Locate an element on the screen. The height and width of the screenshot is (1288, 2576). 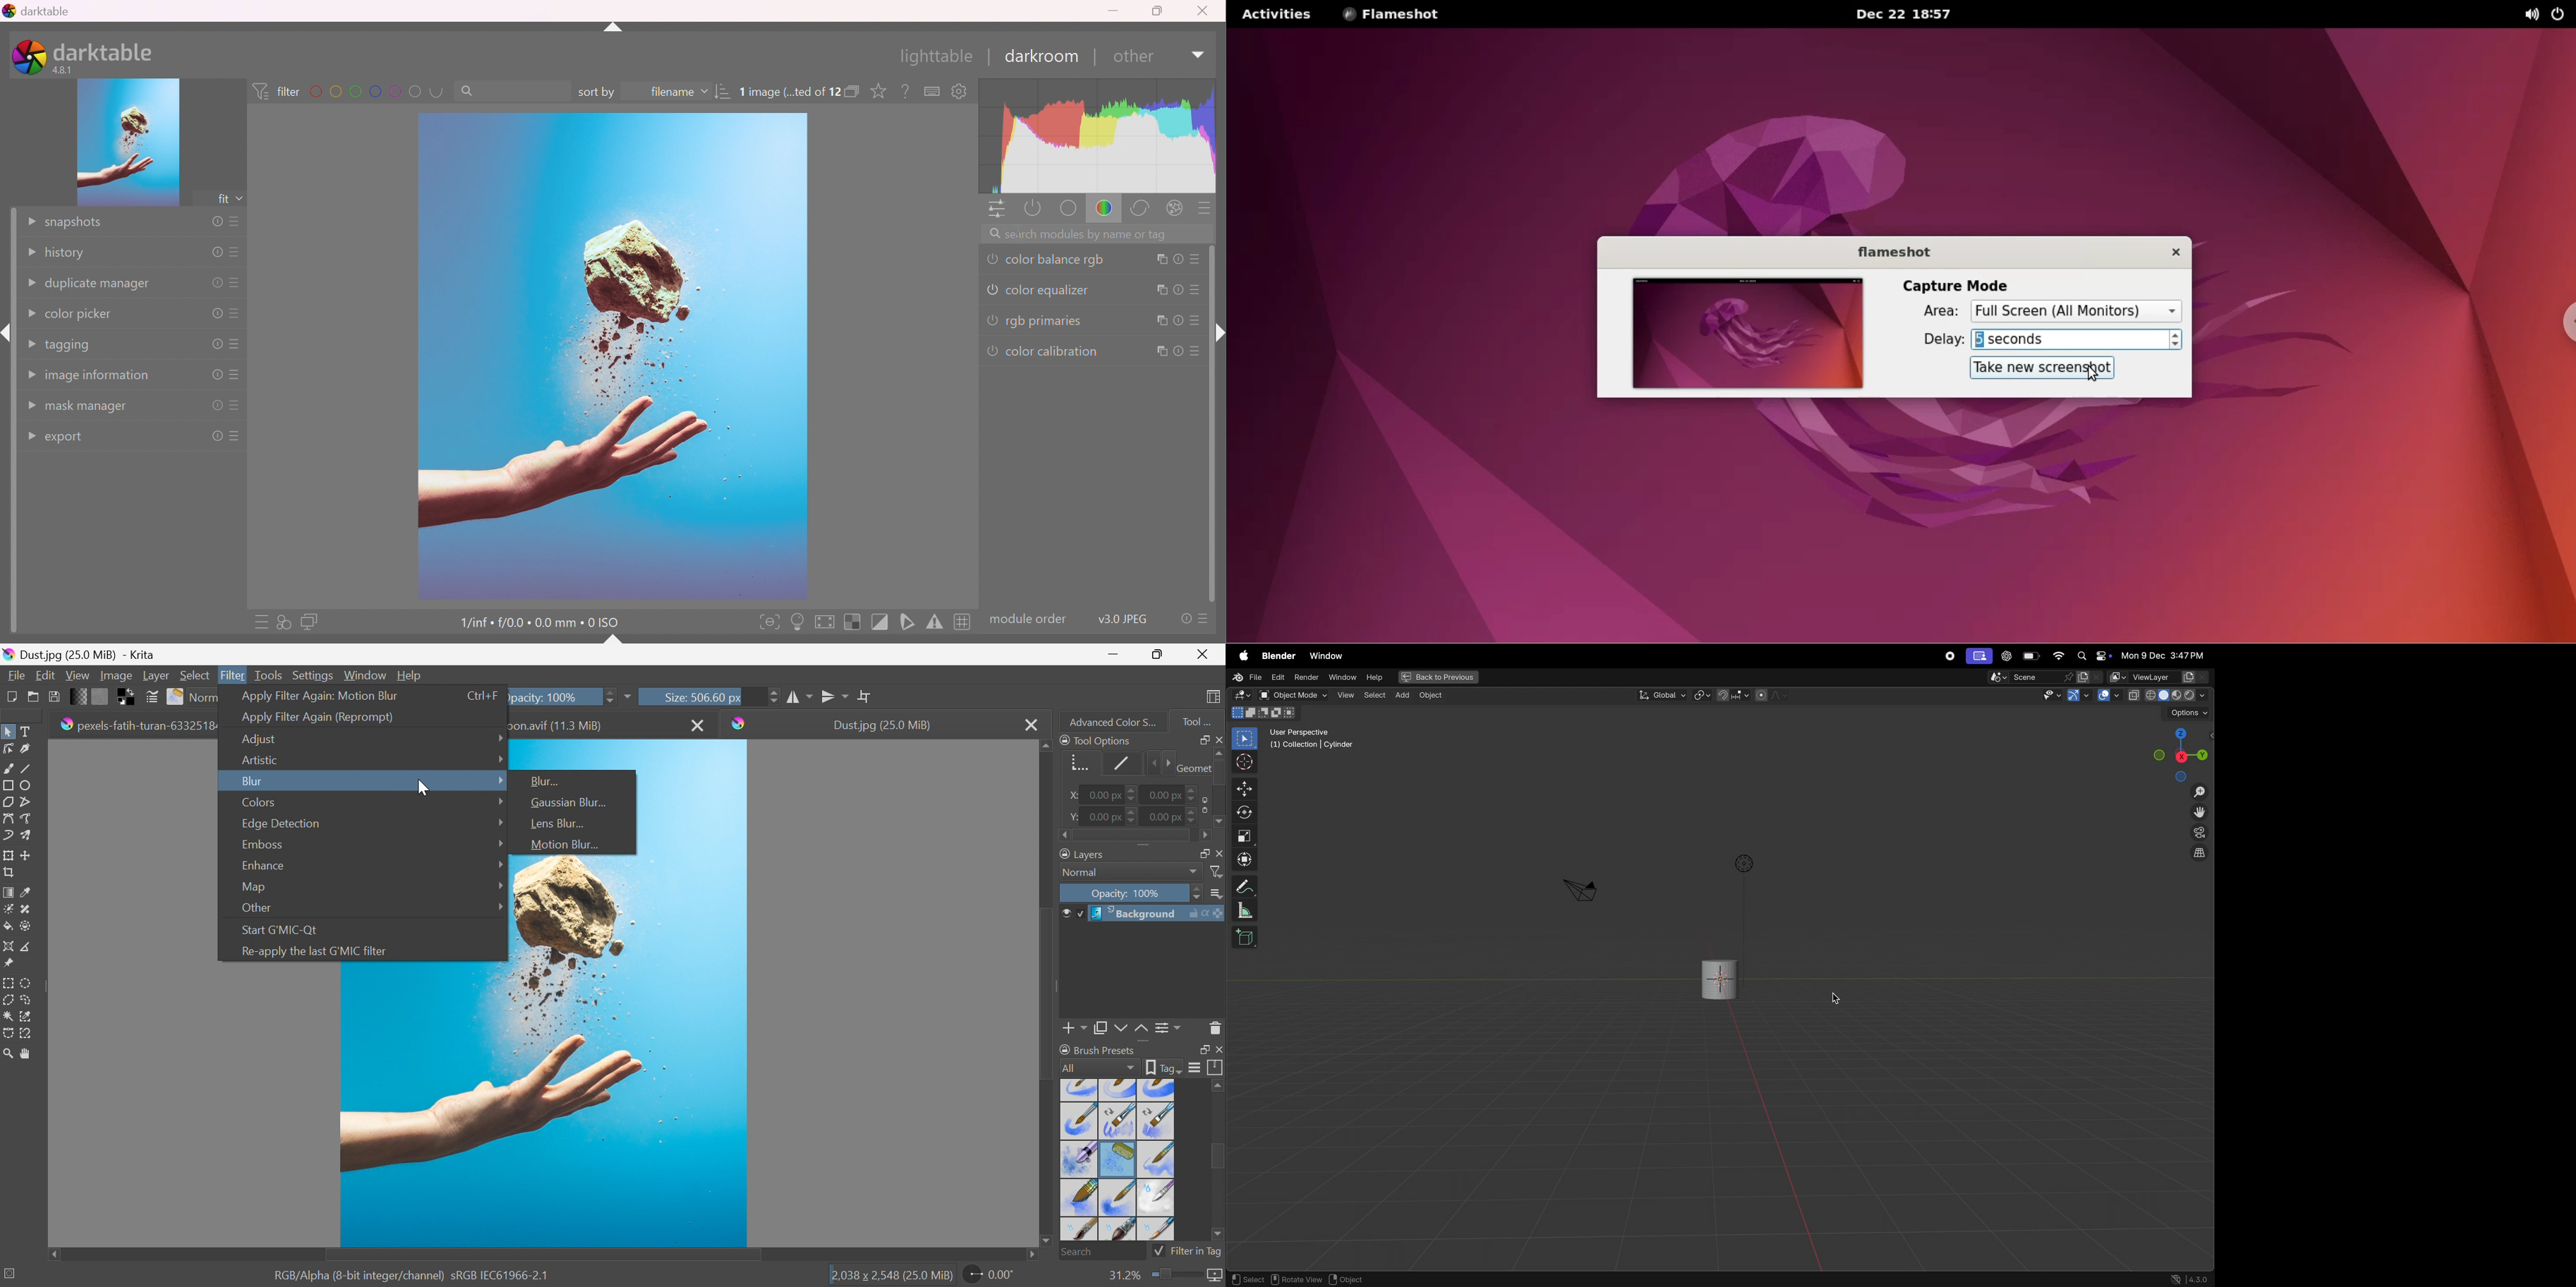
reset is located at coordinates (216, 252).